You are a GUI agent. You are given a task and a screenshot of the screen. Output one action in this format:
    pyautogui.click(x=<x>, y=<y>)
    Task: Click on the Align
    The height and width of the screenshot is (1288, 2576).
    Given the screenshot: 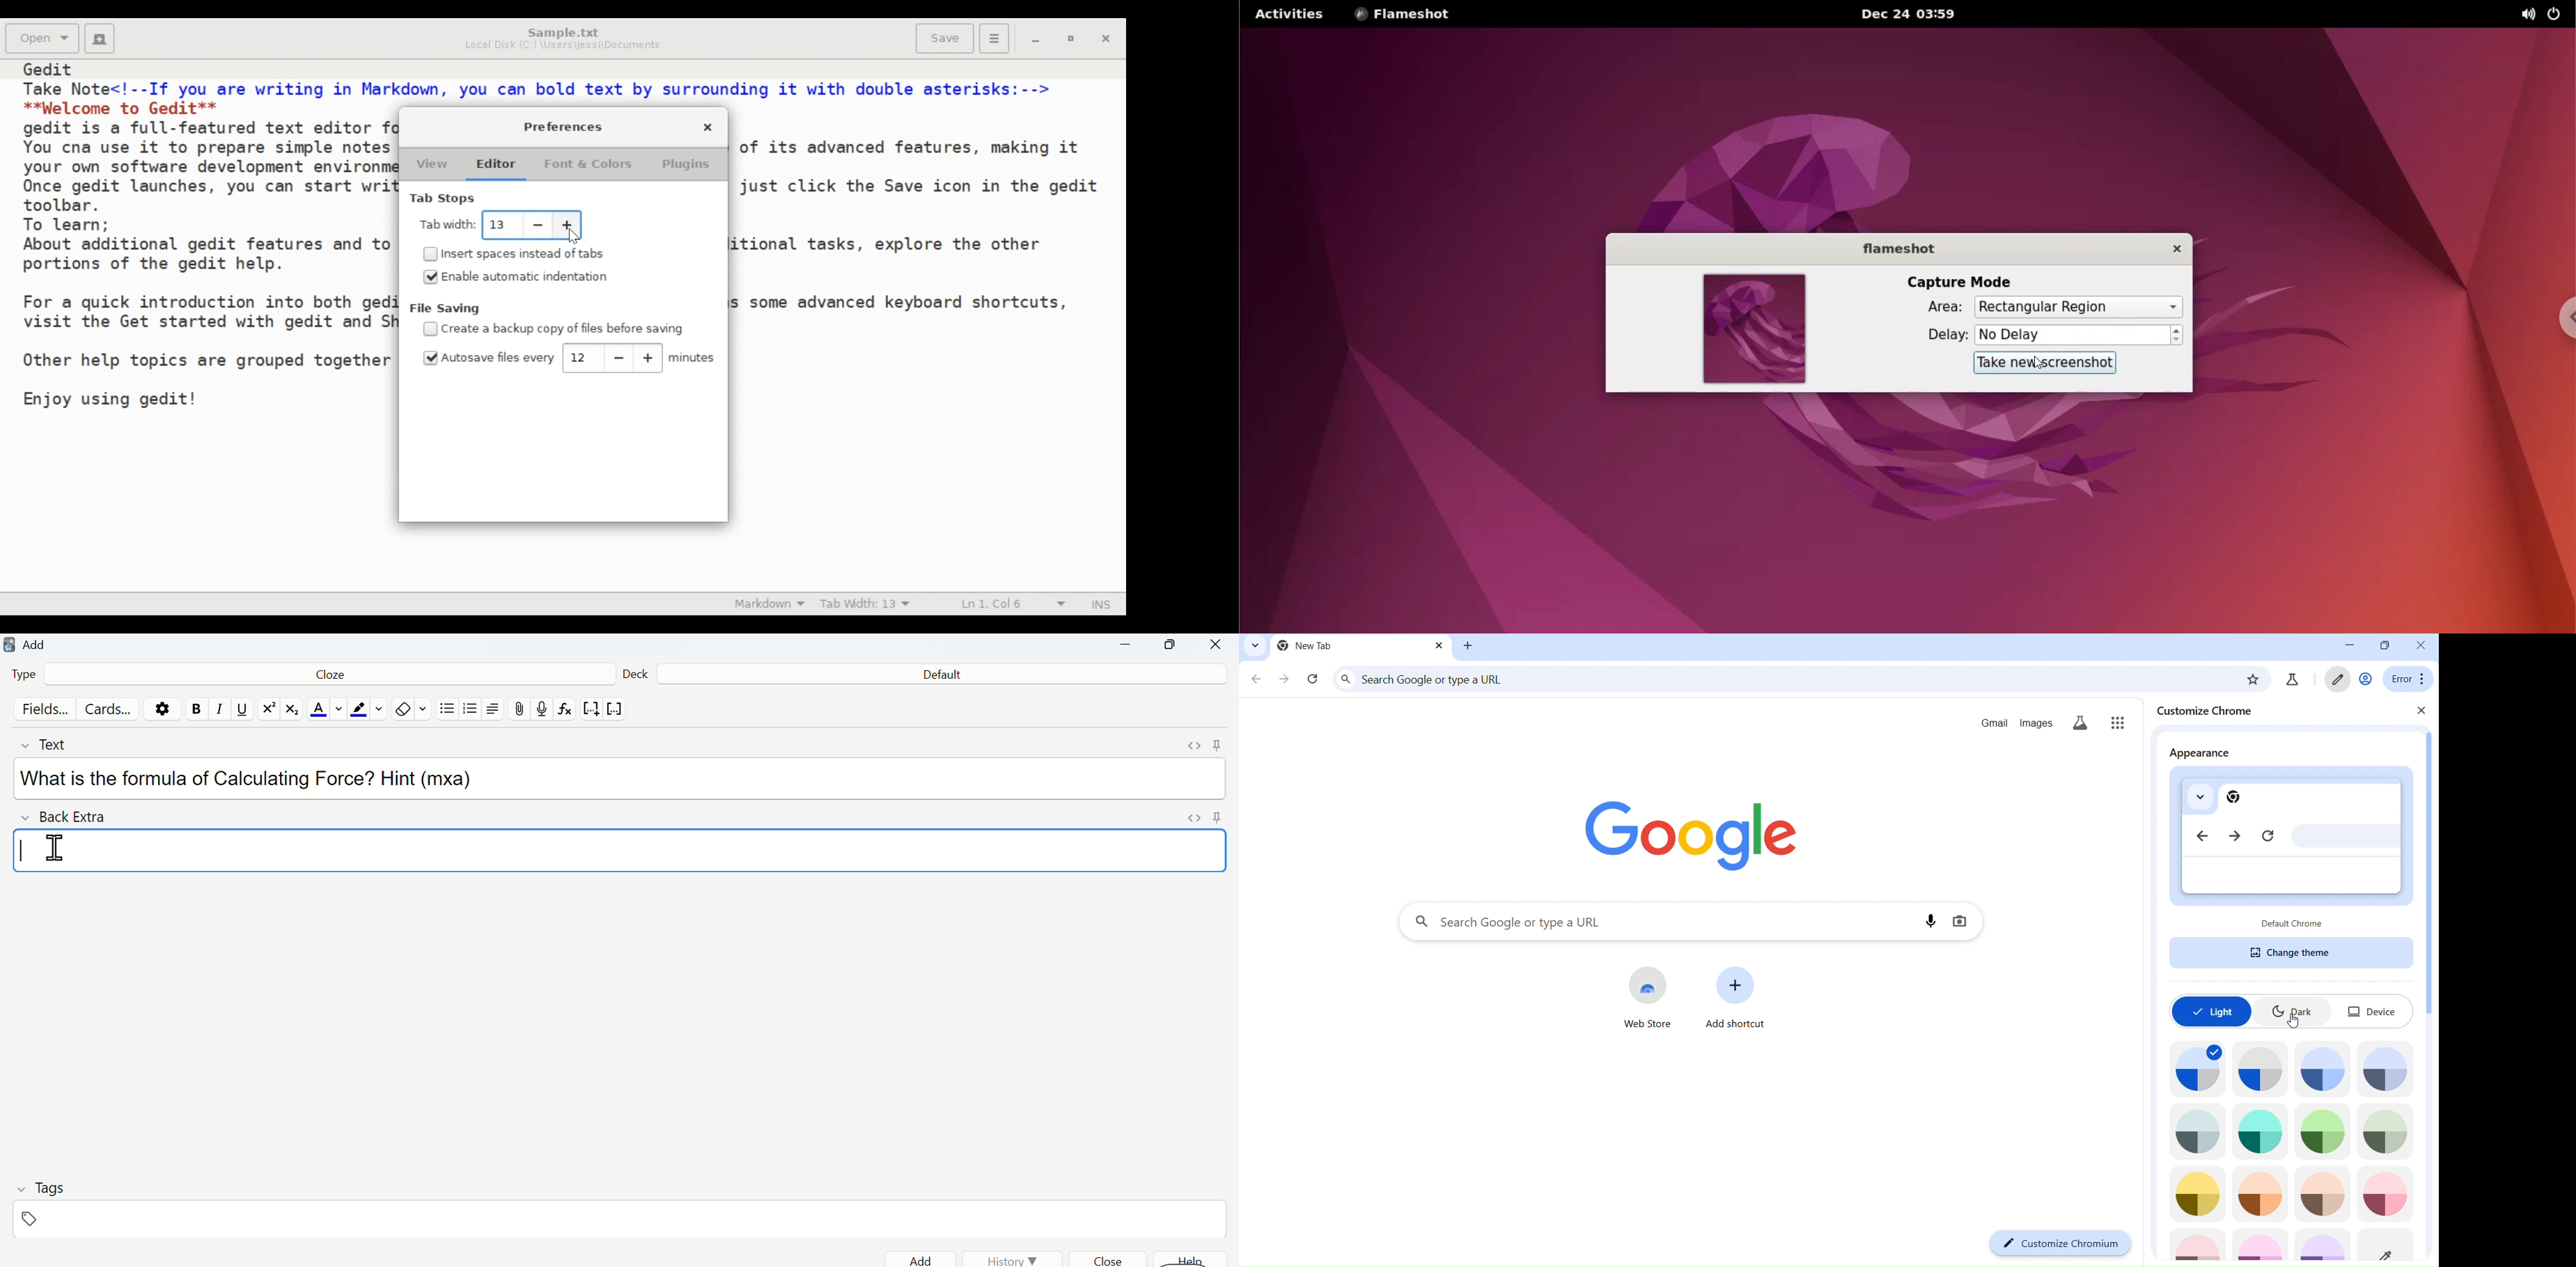 What is the action you would take?
    pyautogui.click(x=496, y=710)
    